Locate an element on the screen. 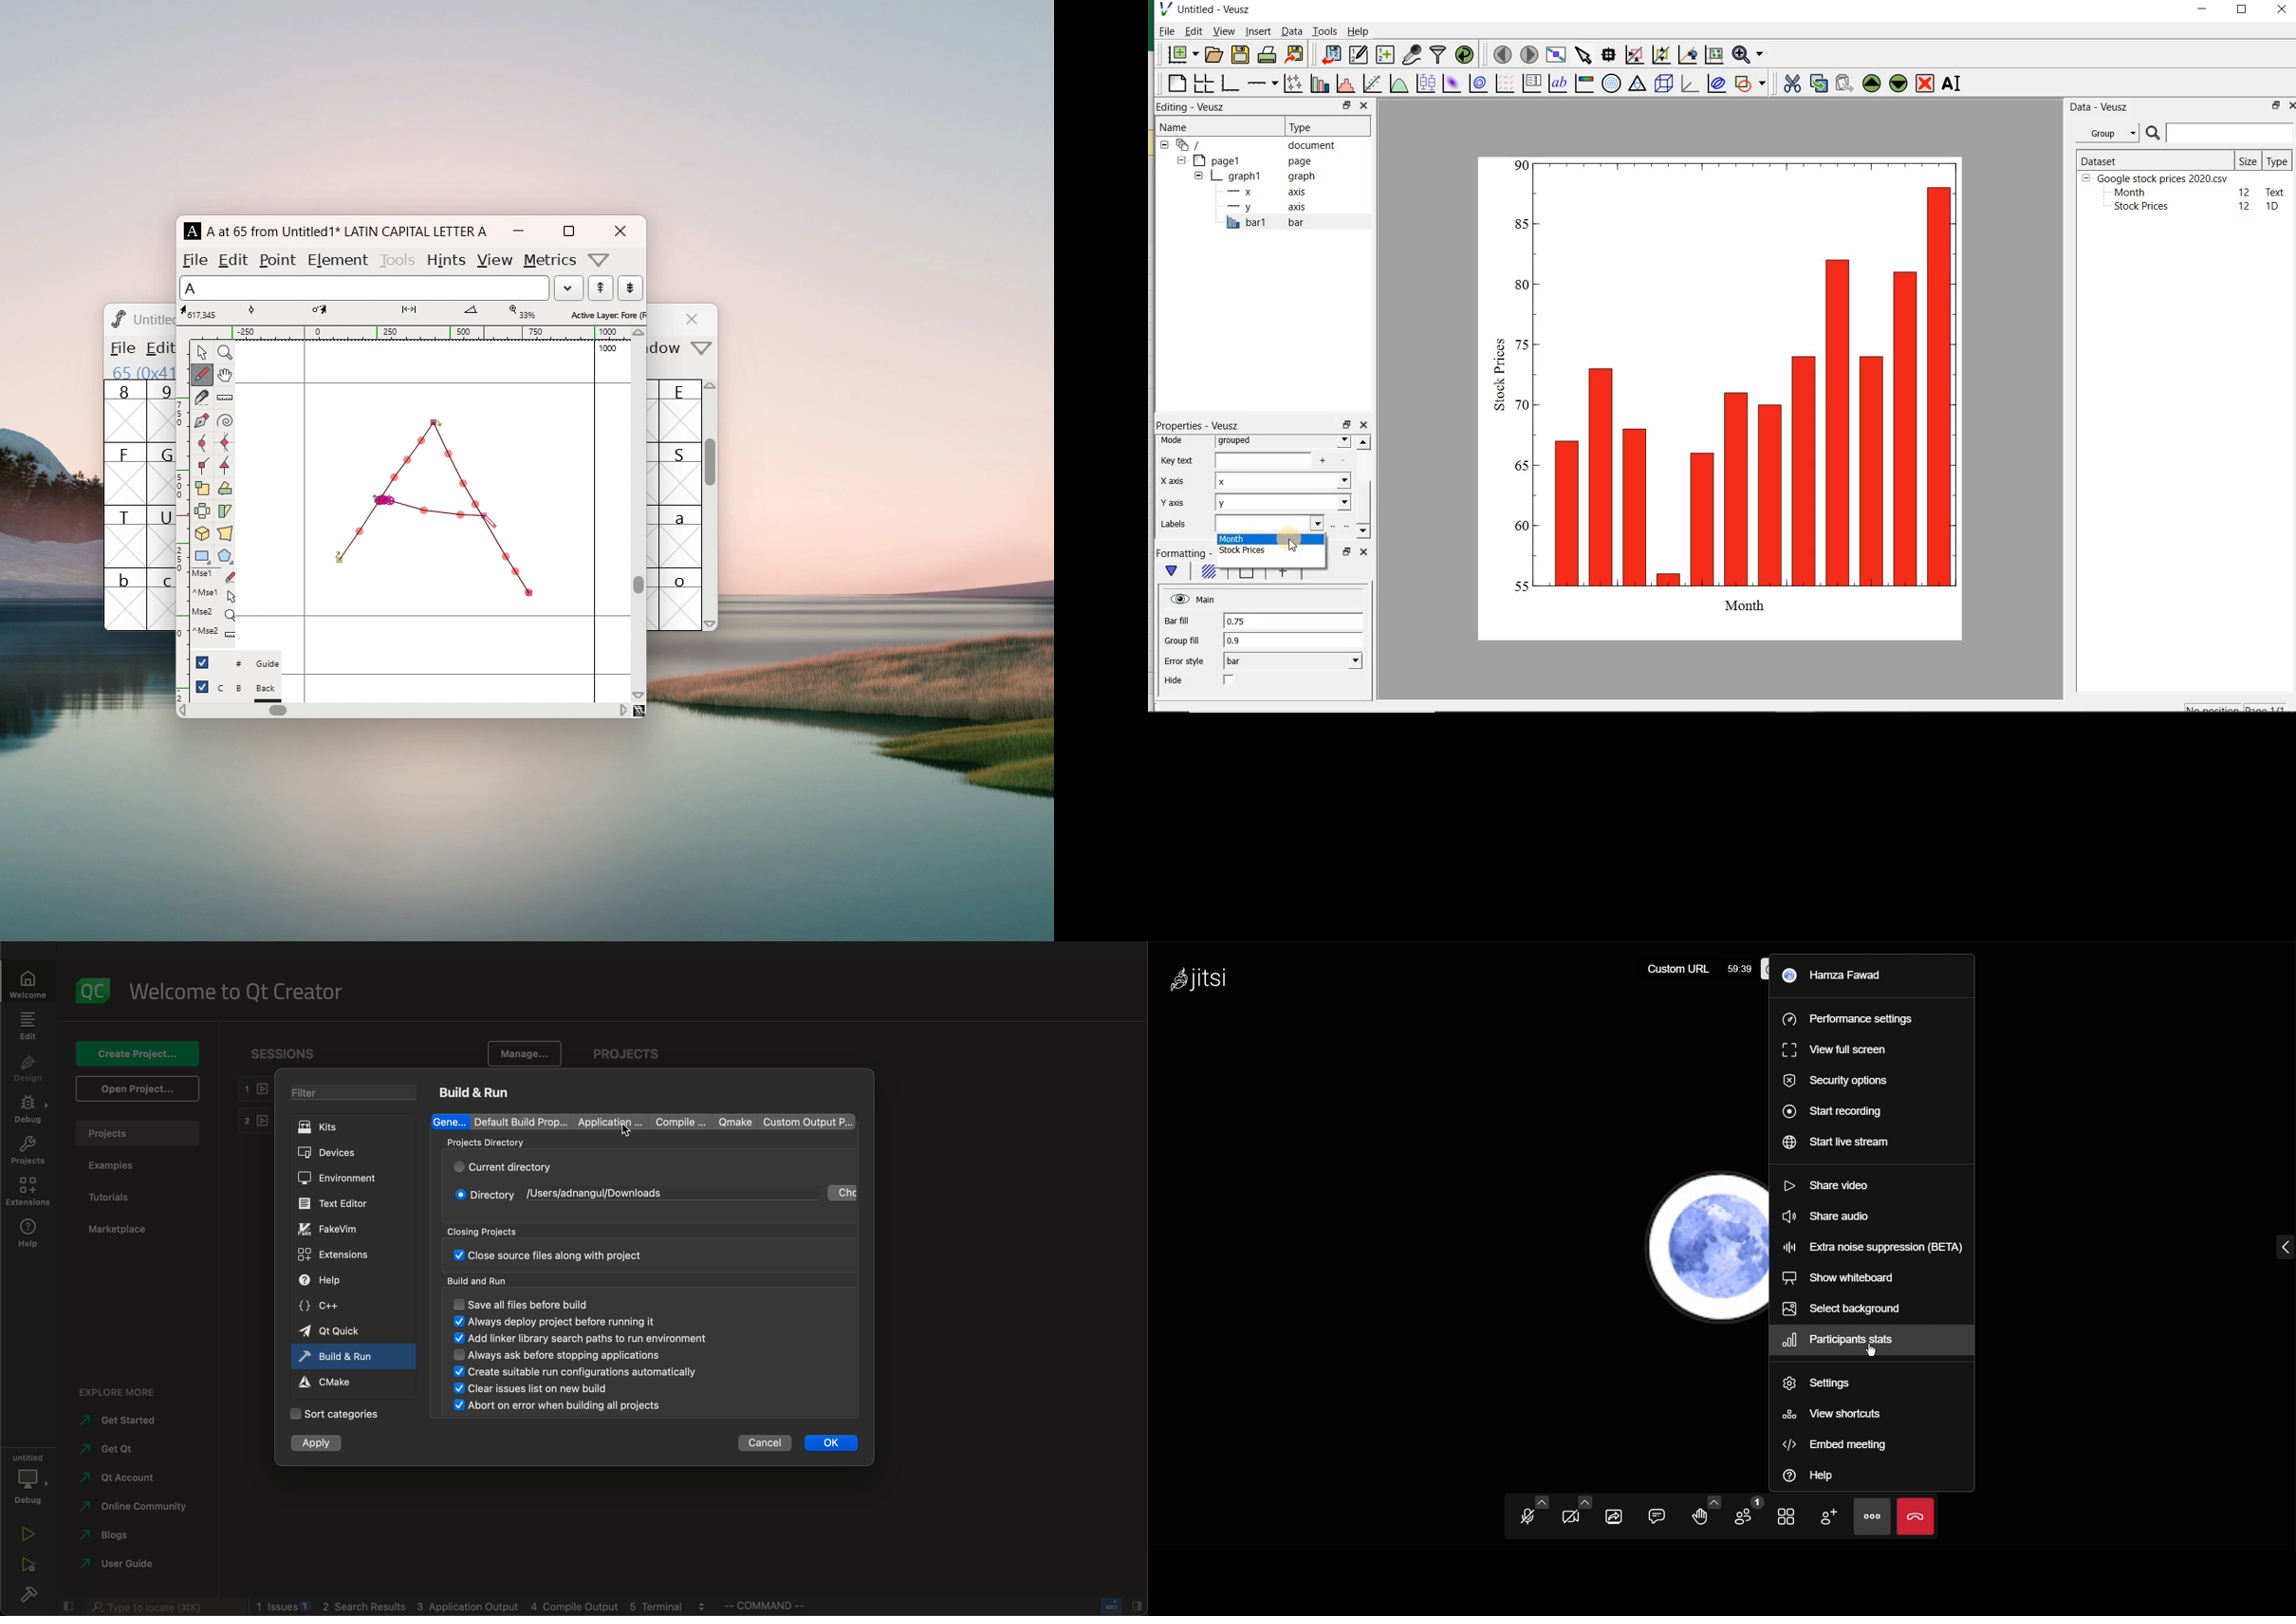 The image size is (2296, 1624). 65 (0x41 is located at coordinates (139, 371).